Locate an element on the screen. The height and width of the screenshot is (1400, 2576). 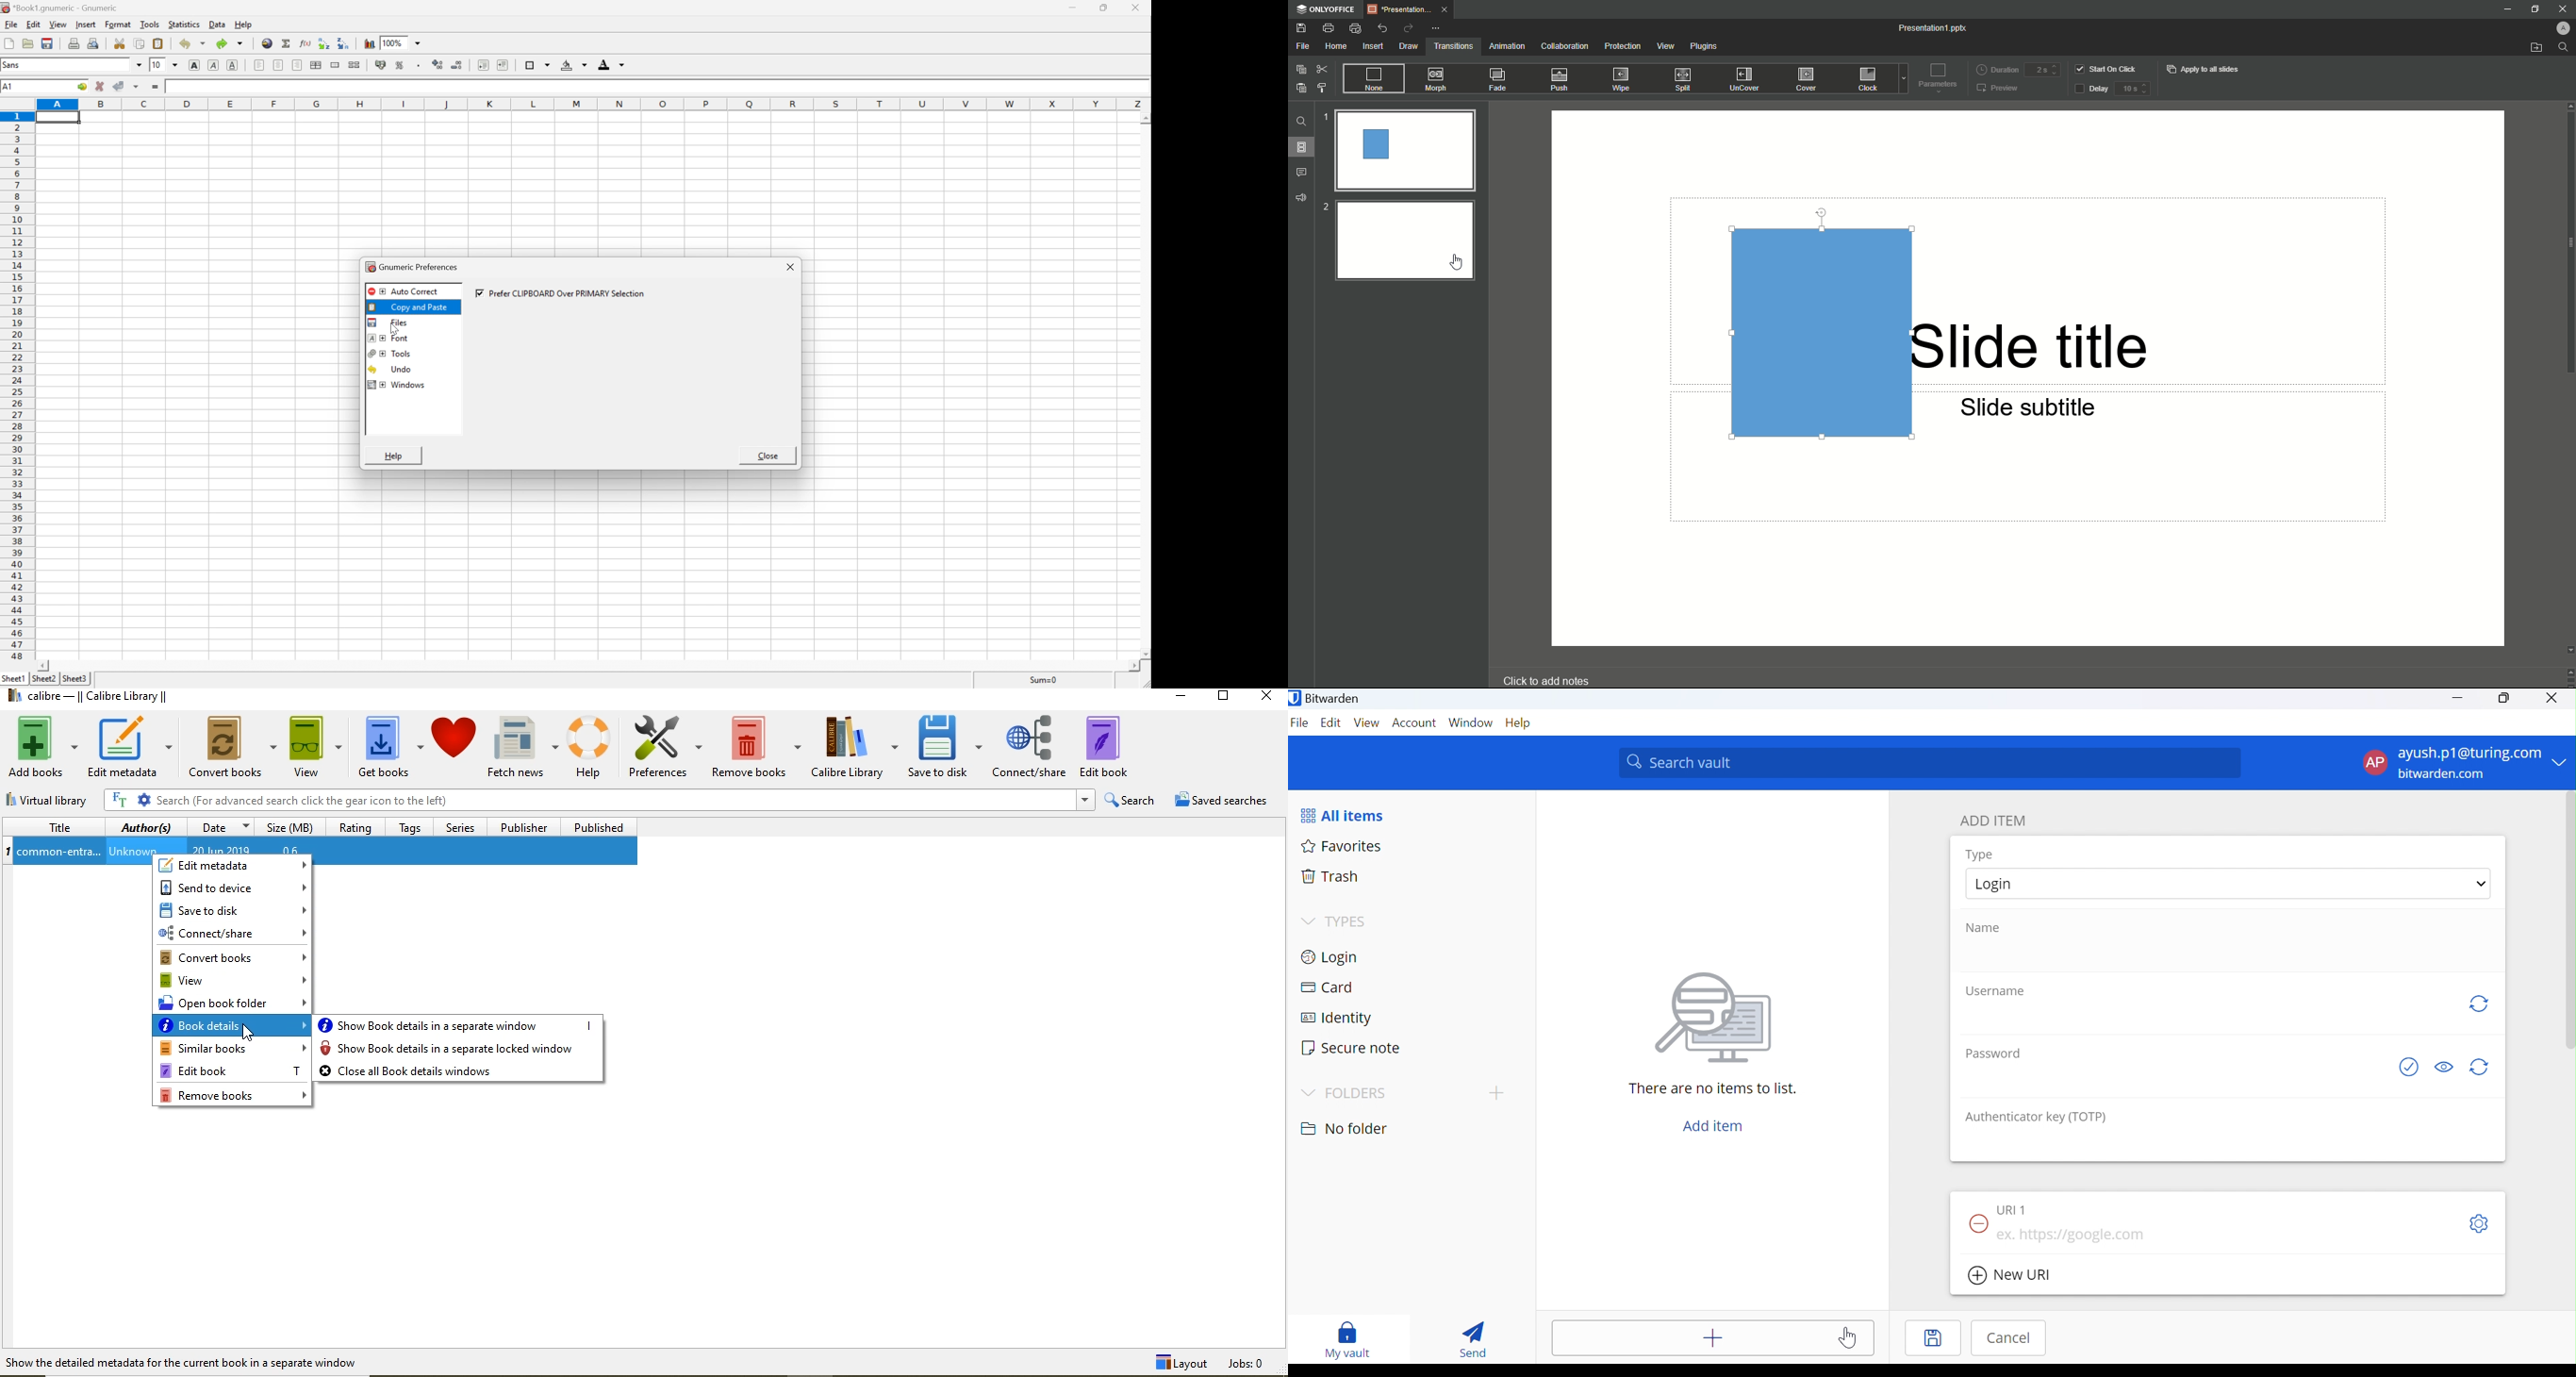
virtual library is located at coordinates (55, 801).